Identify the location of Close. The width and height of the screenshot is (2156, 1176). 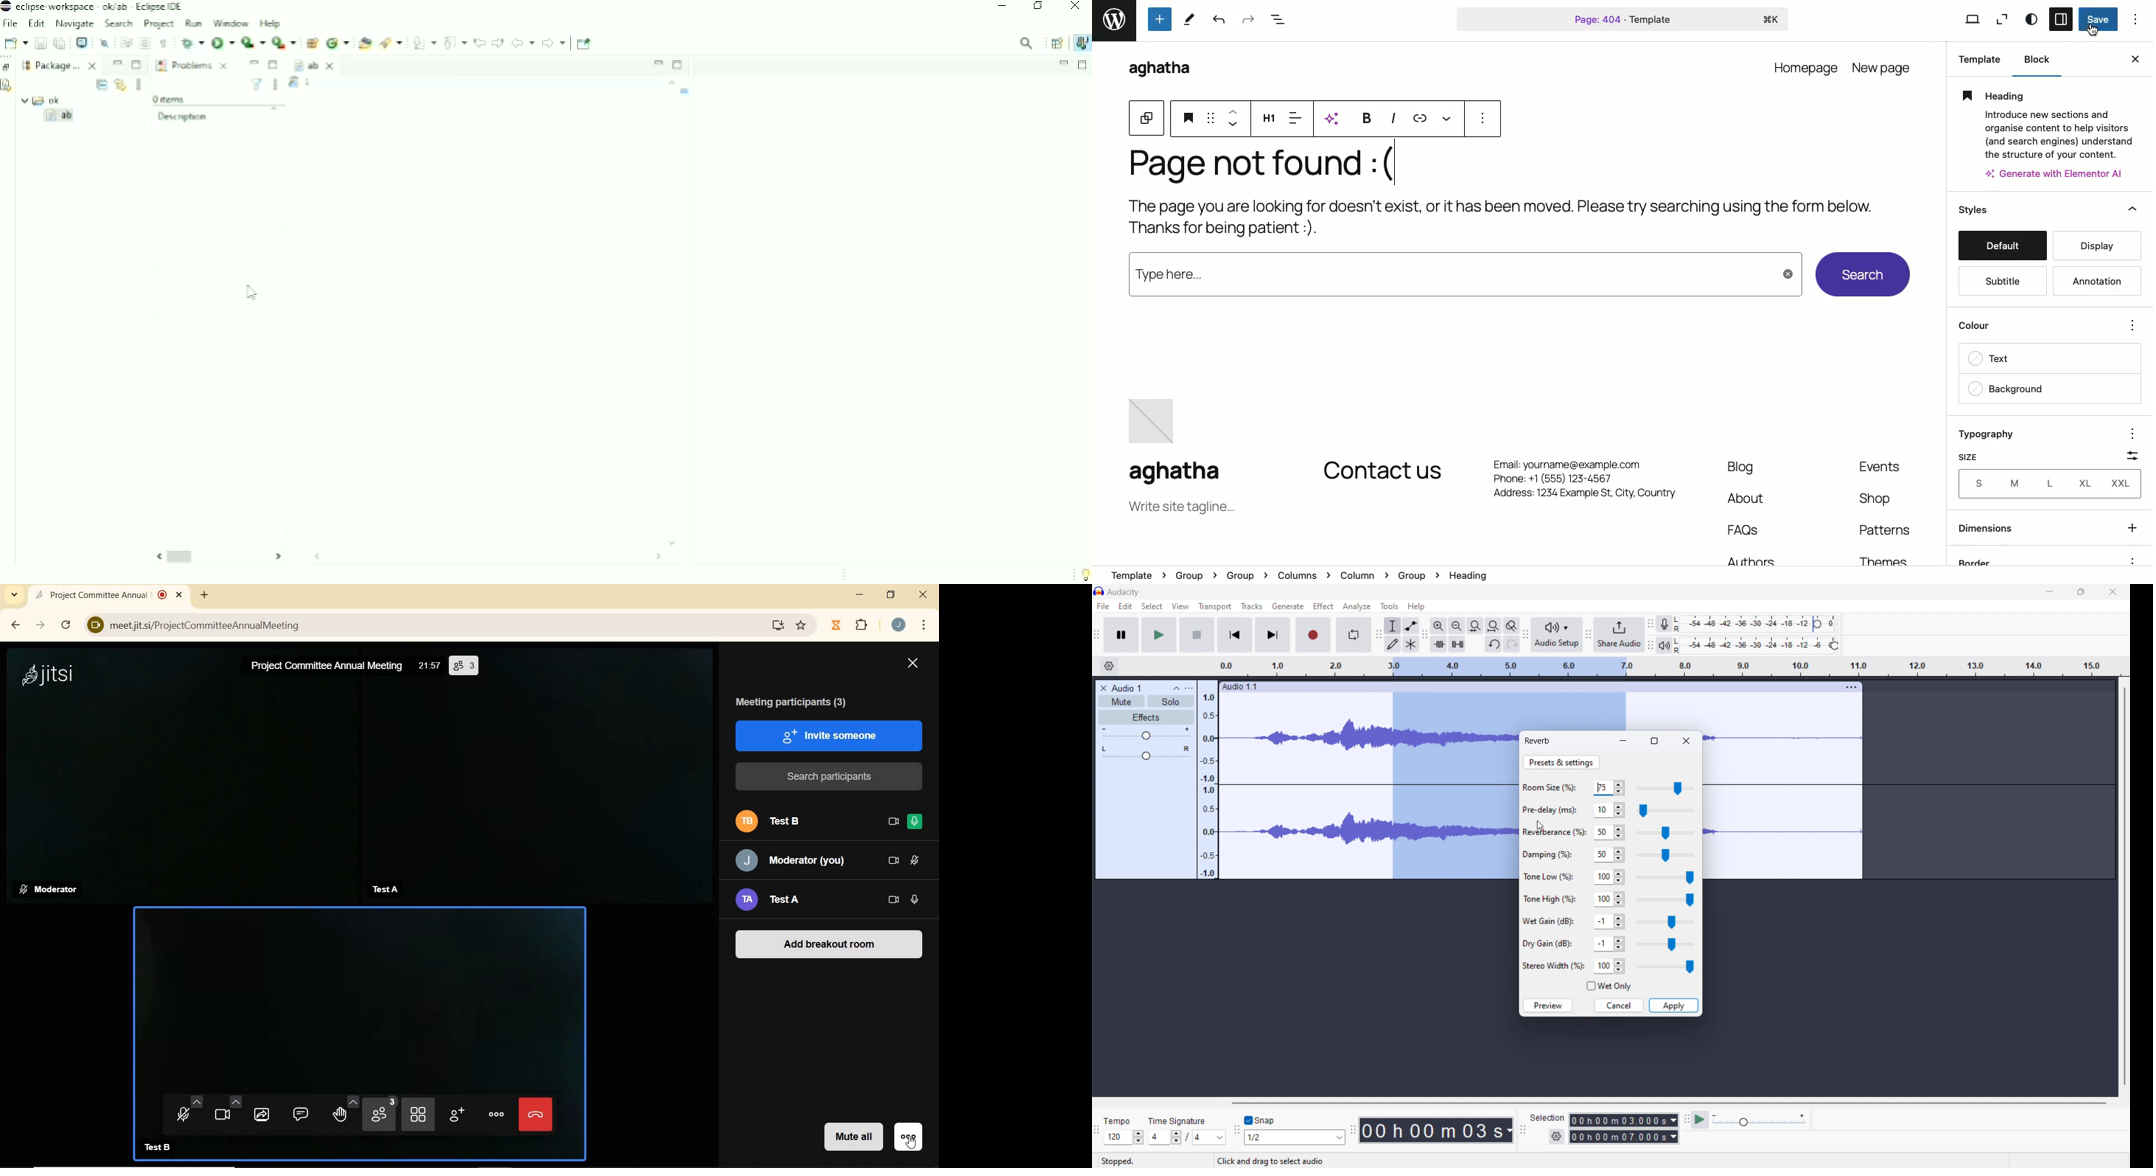
(1076, 8).